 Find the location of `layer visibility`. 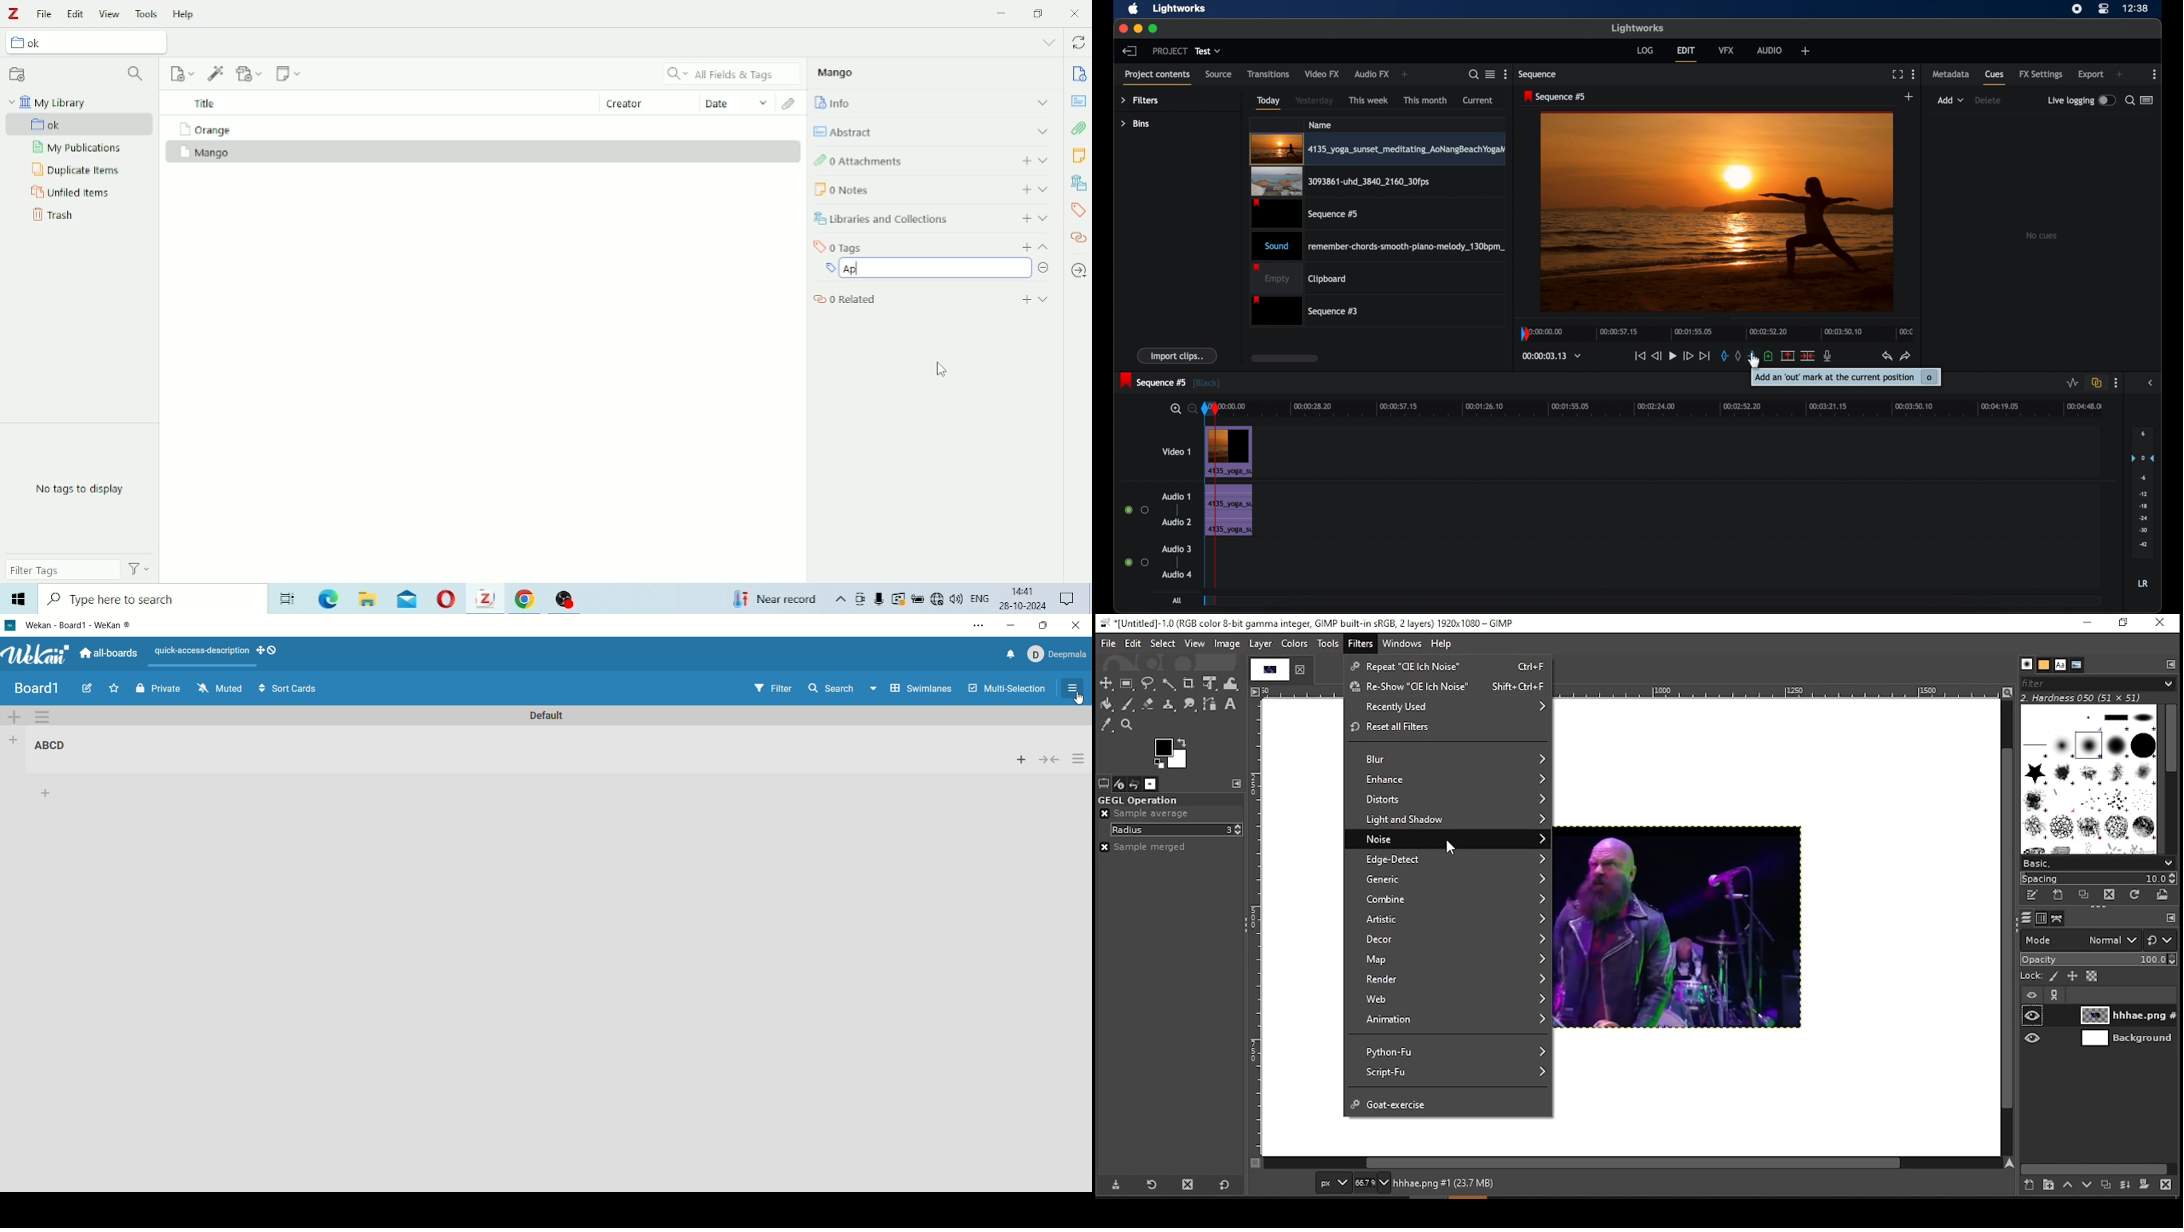

layer visibility is located at coordinates (2033, 994).